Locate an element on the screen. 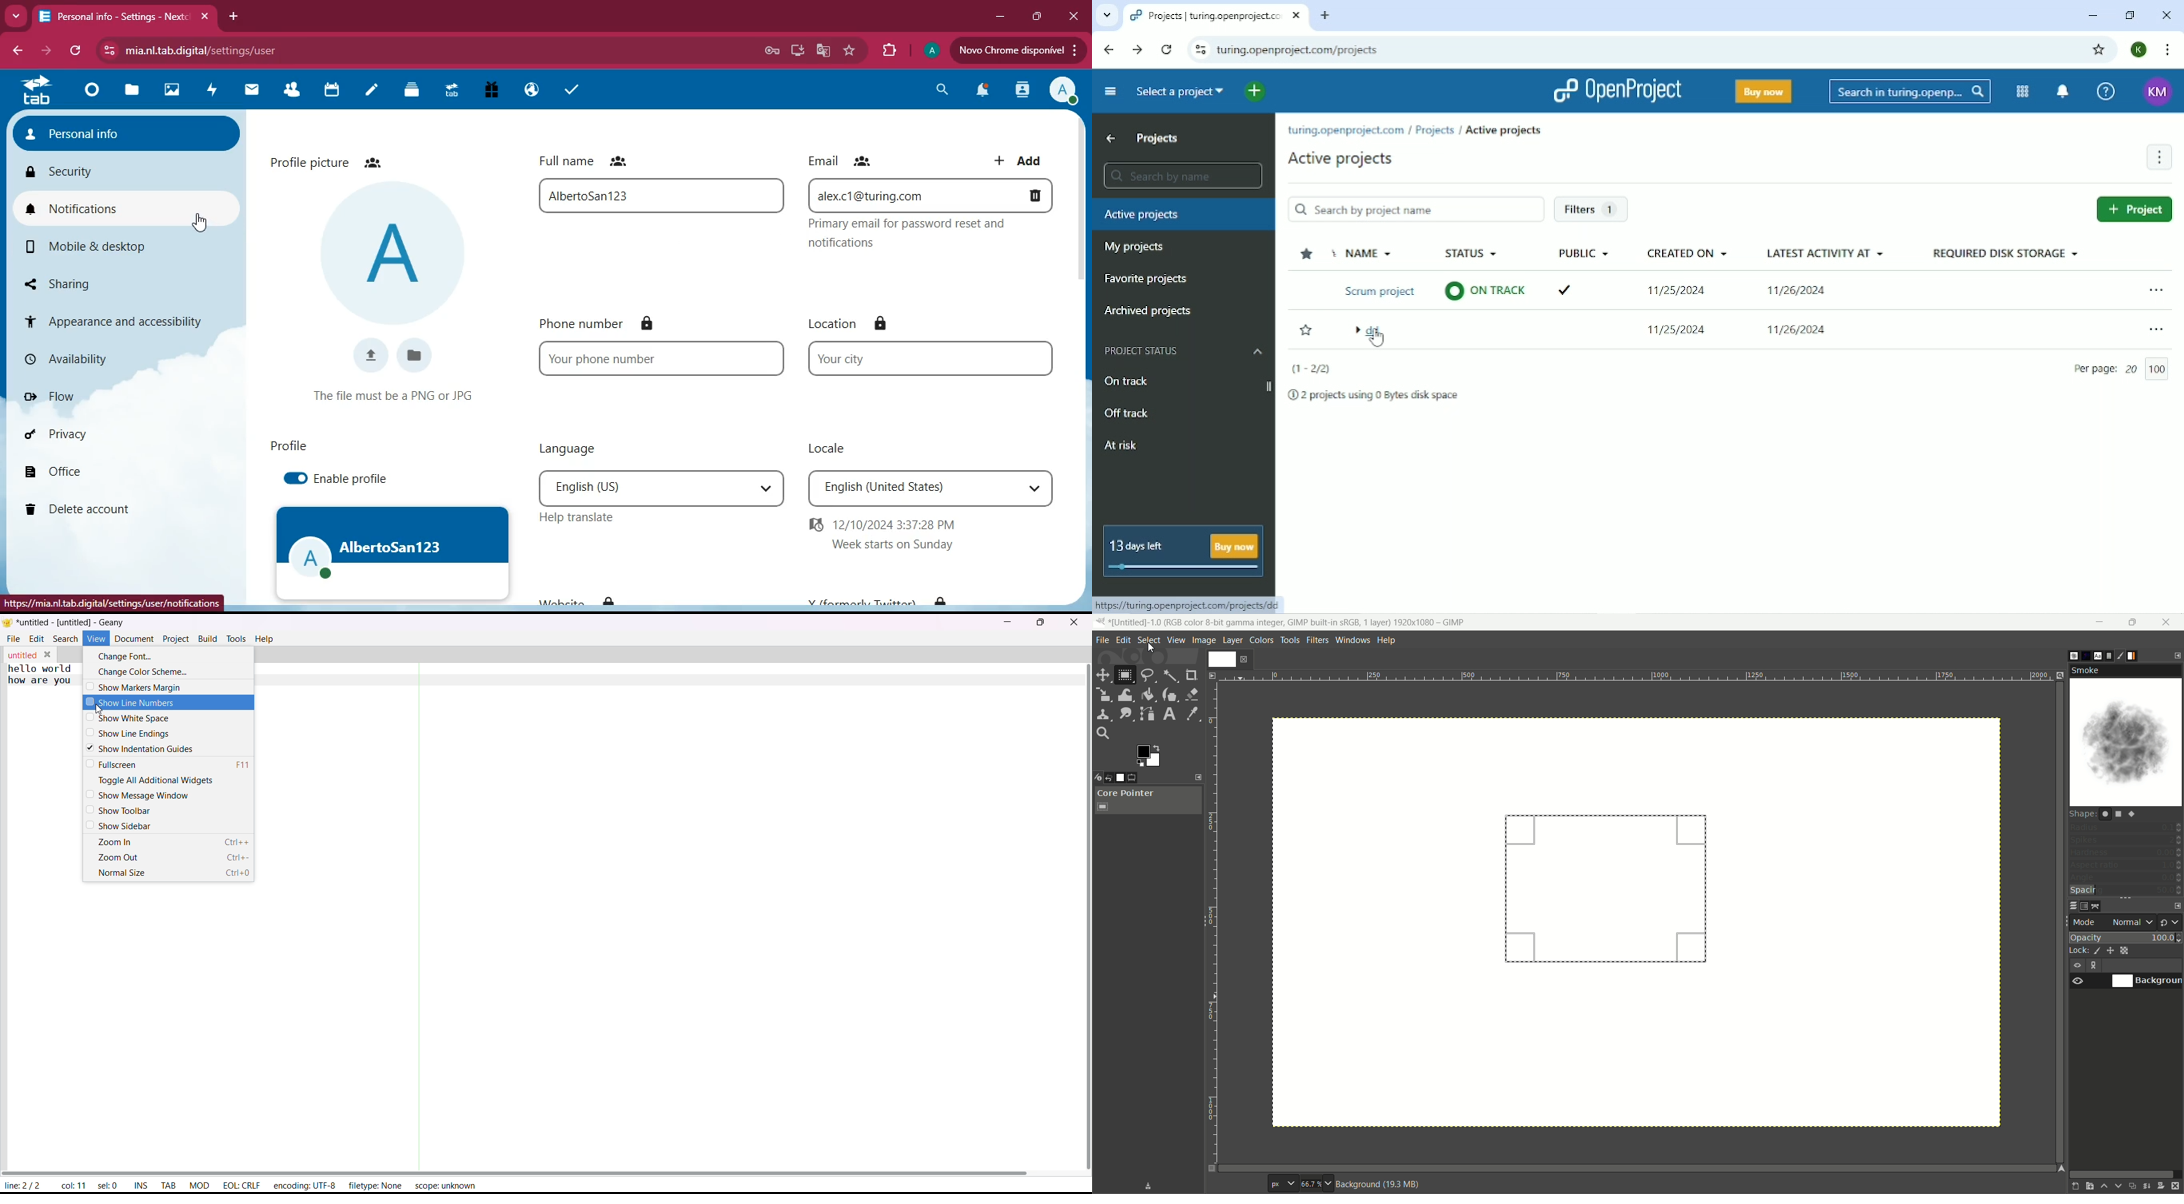 This screenshot has width=2184, height=1204. full name is located at coordinates (663, 199).